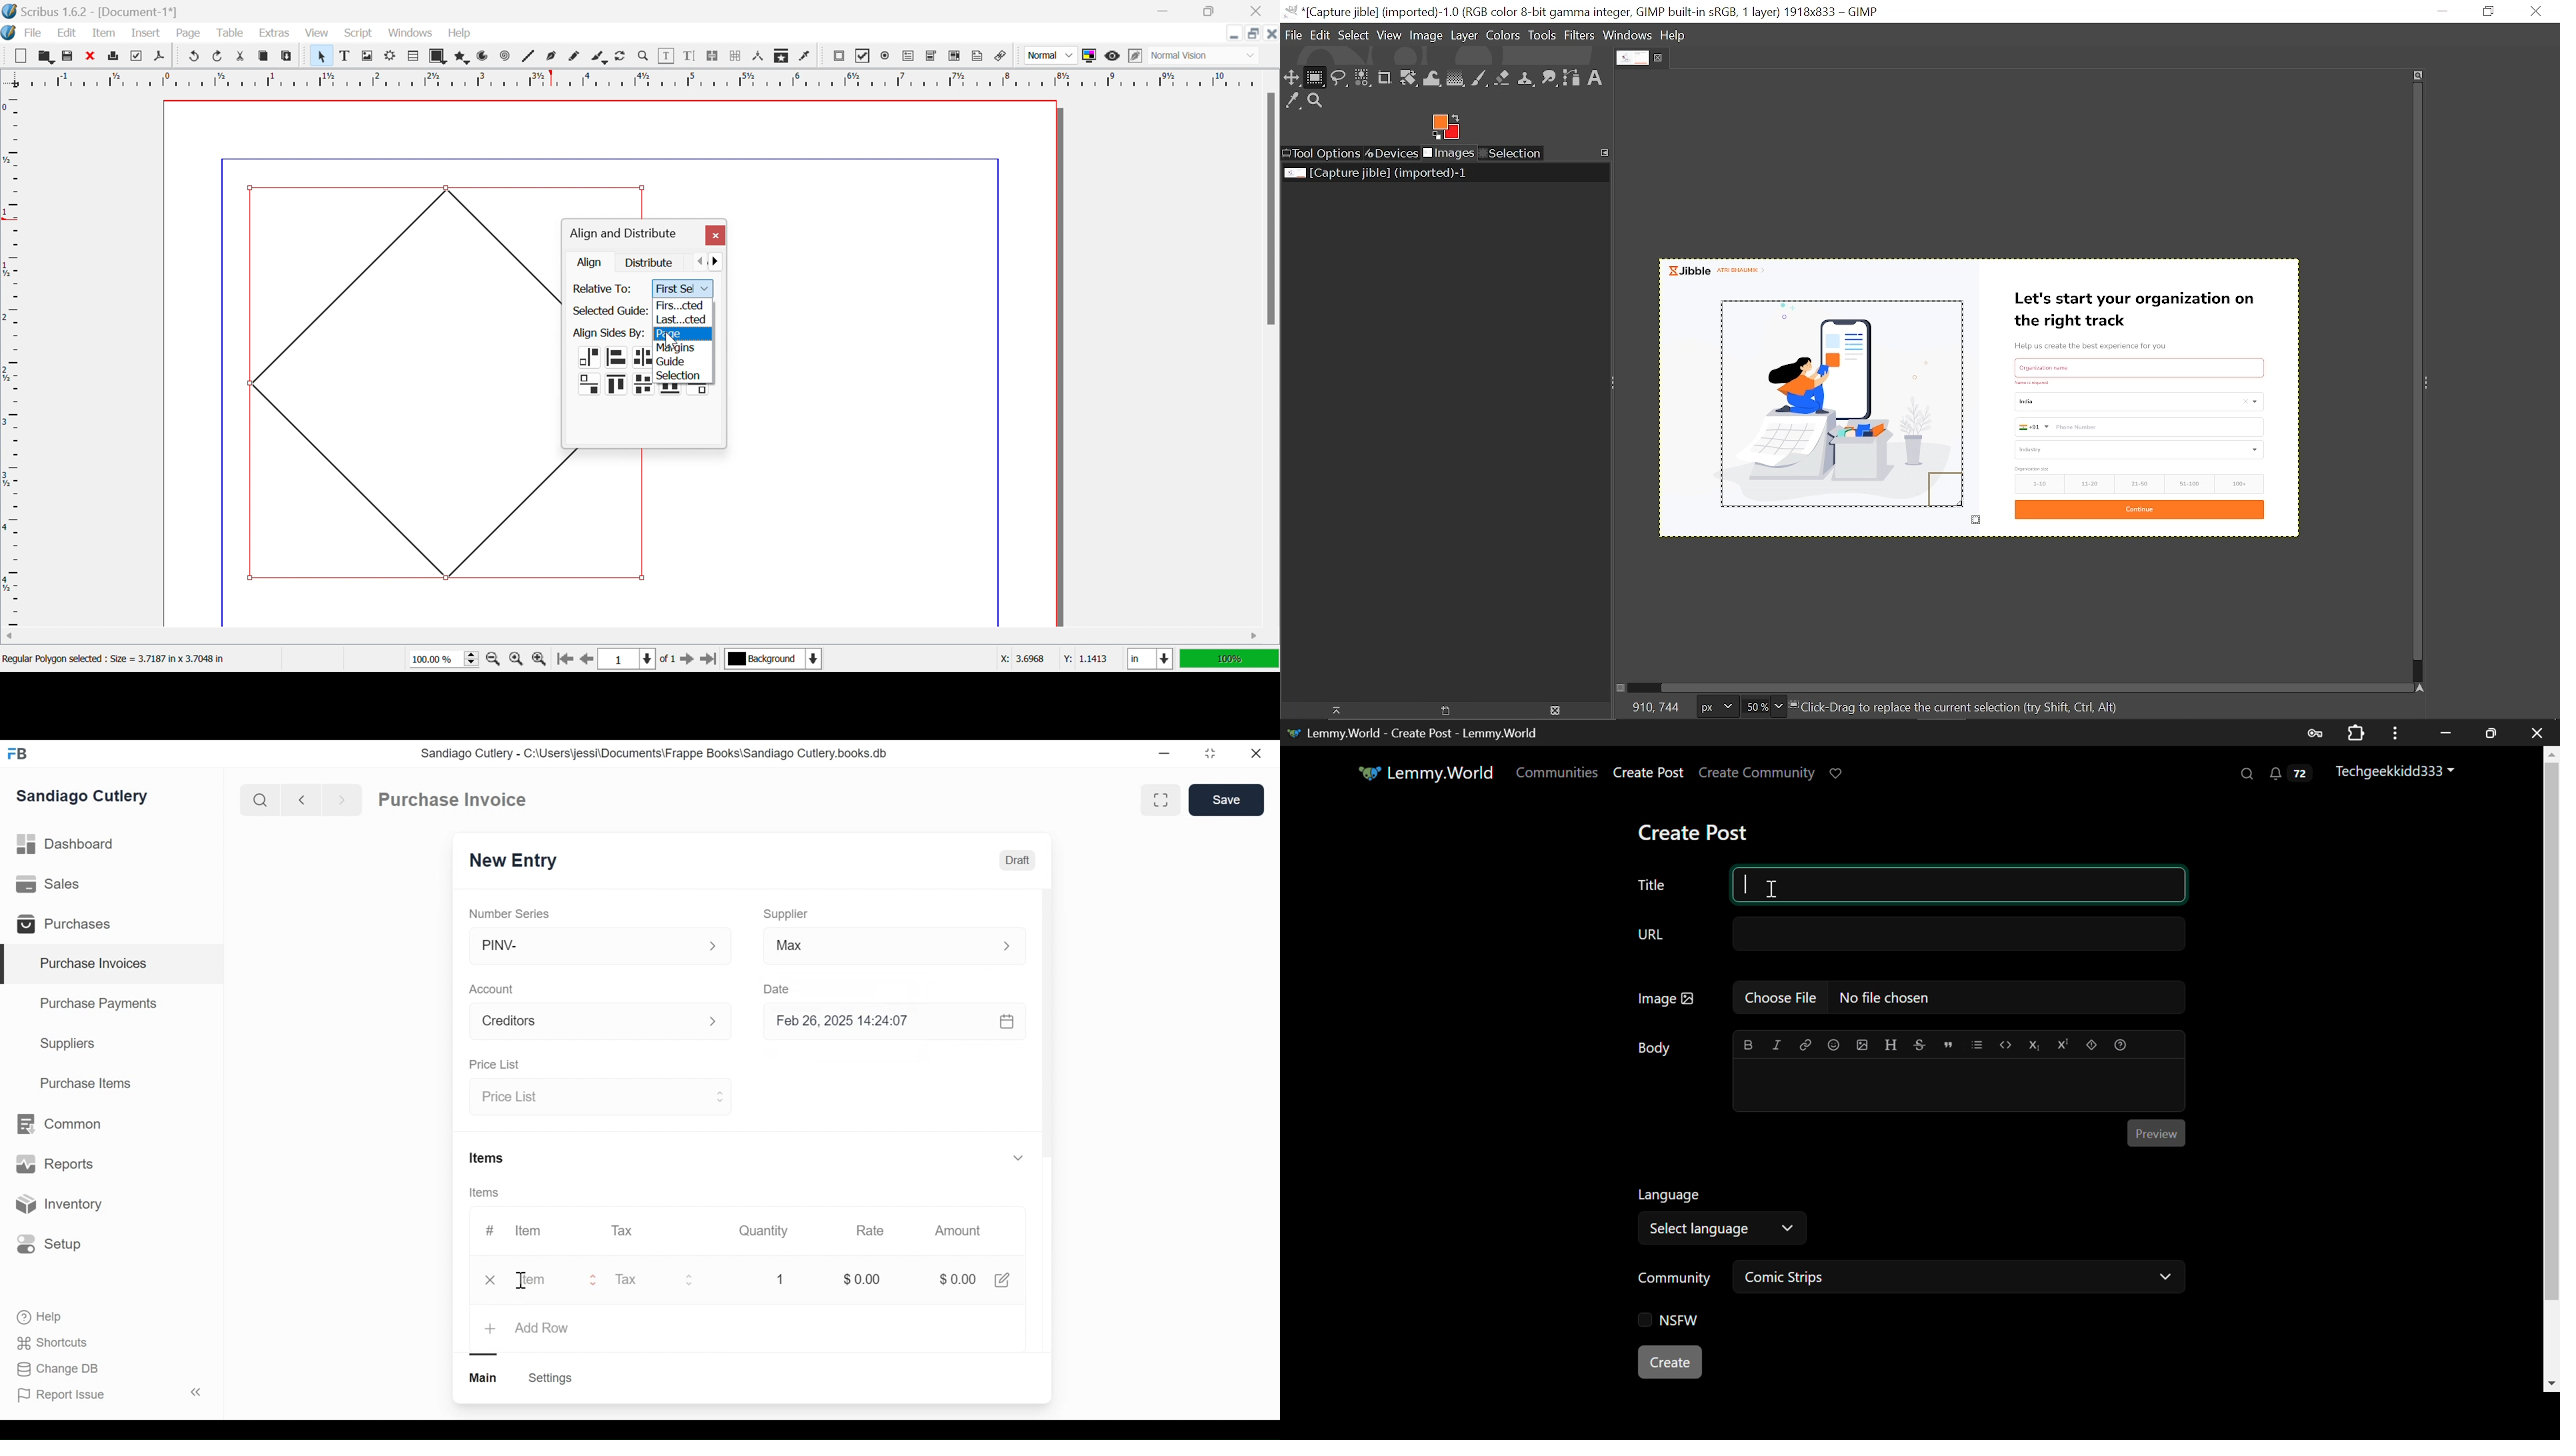  What do you see at coordinates (1228, 800) in the screenshot?
I see `Save` at bounding box center [1228, 800].